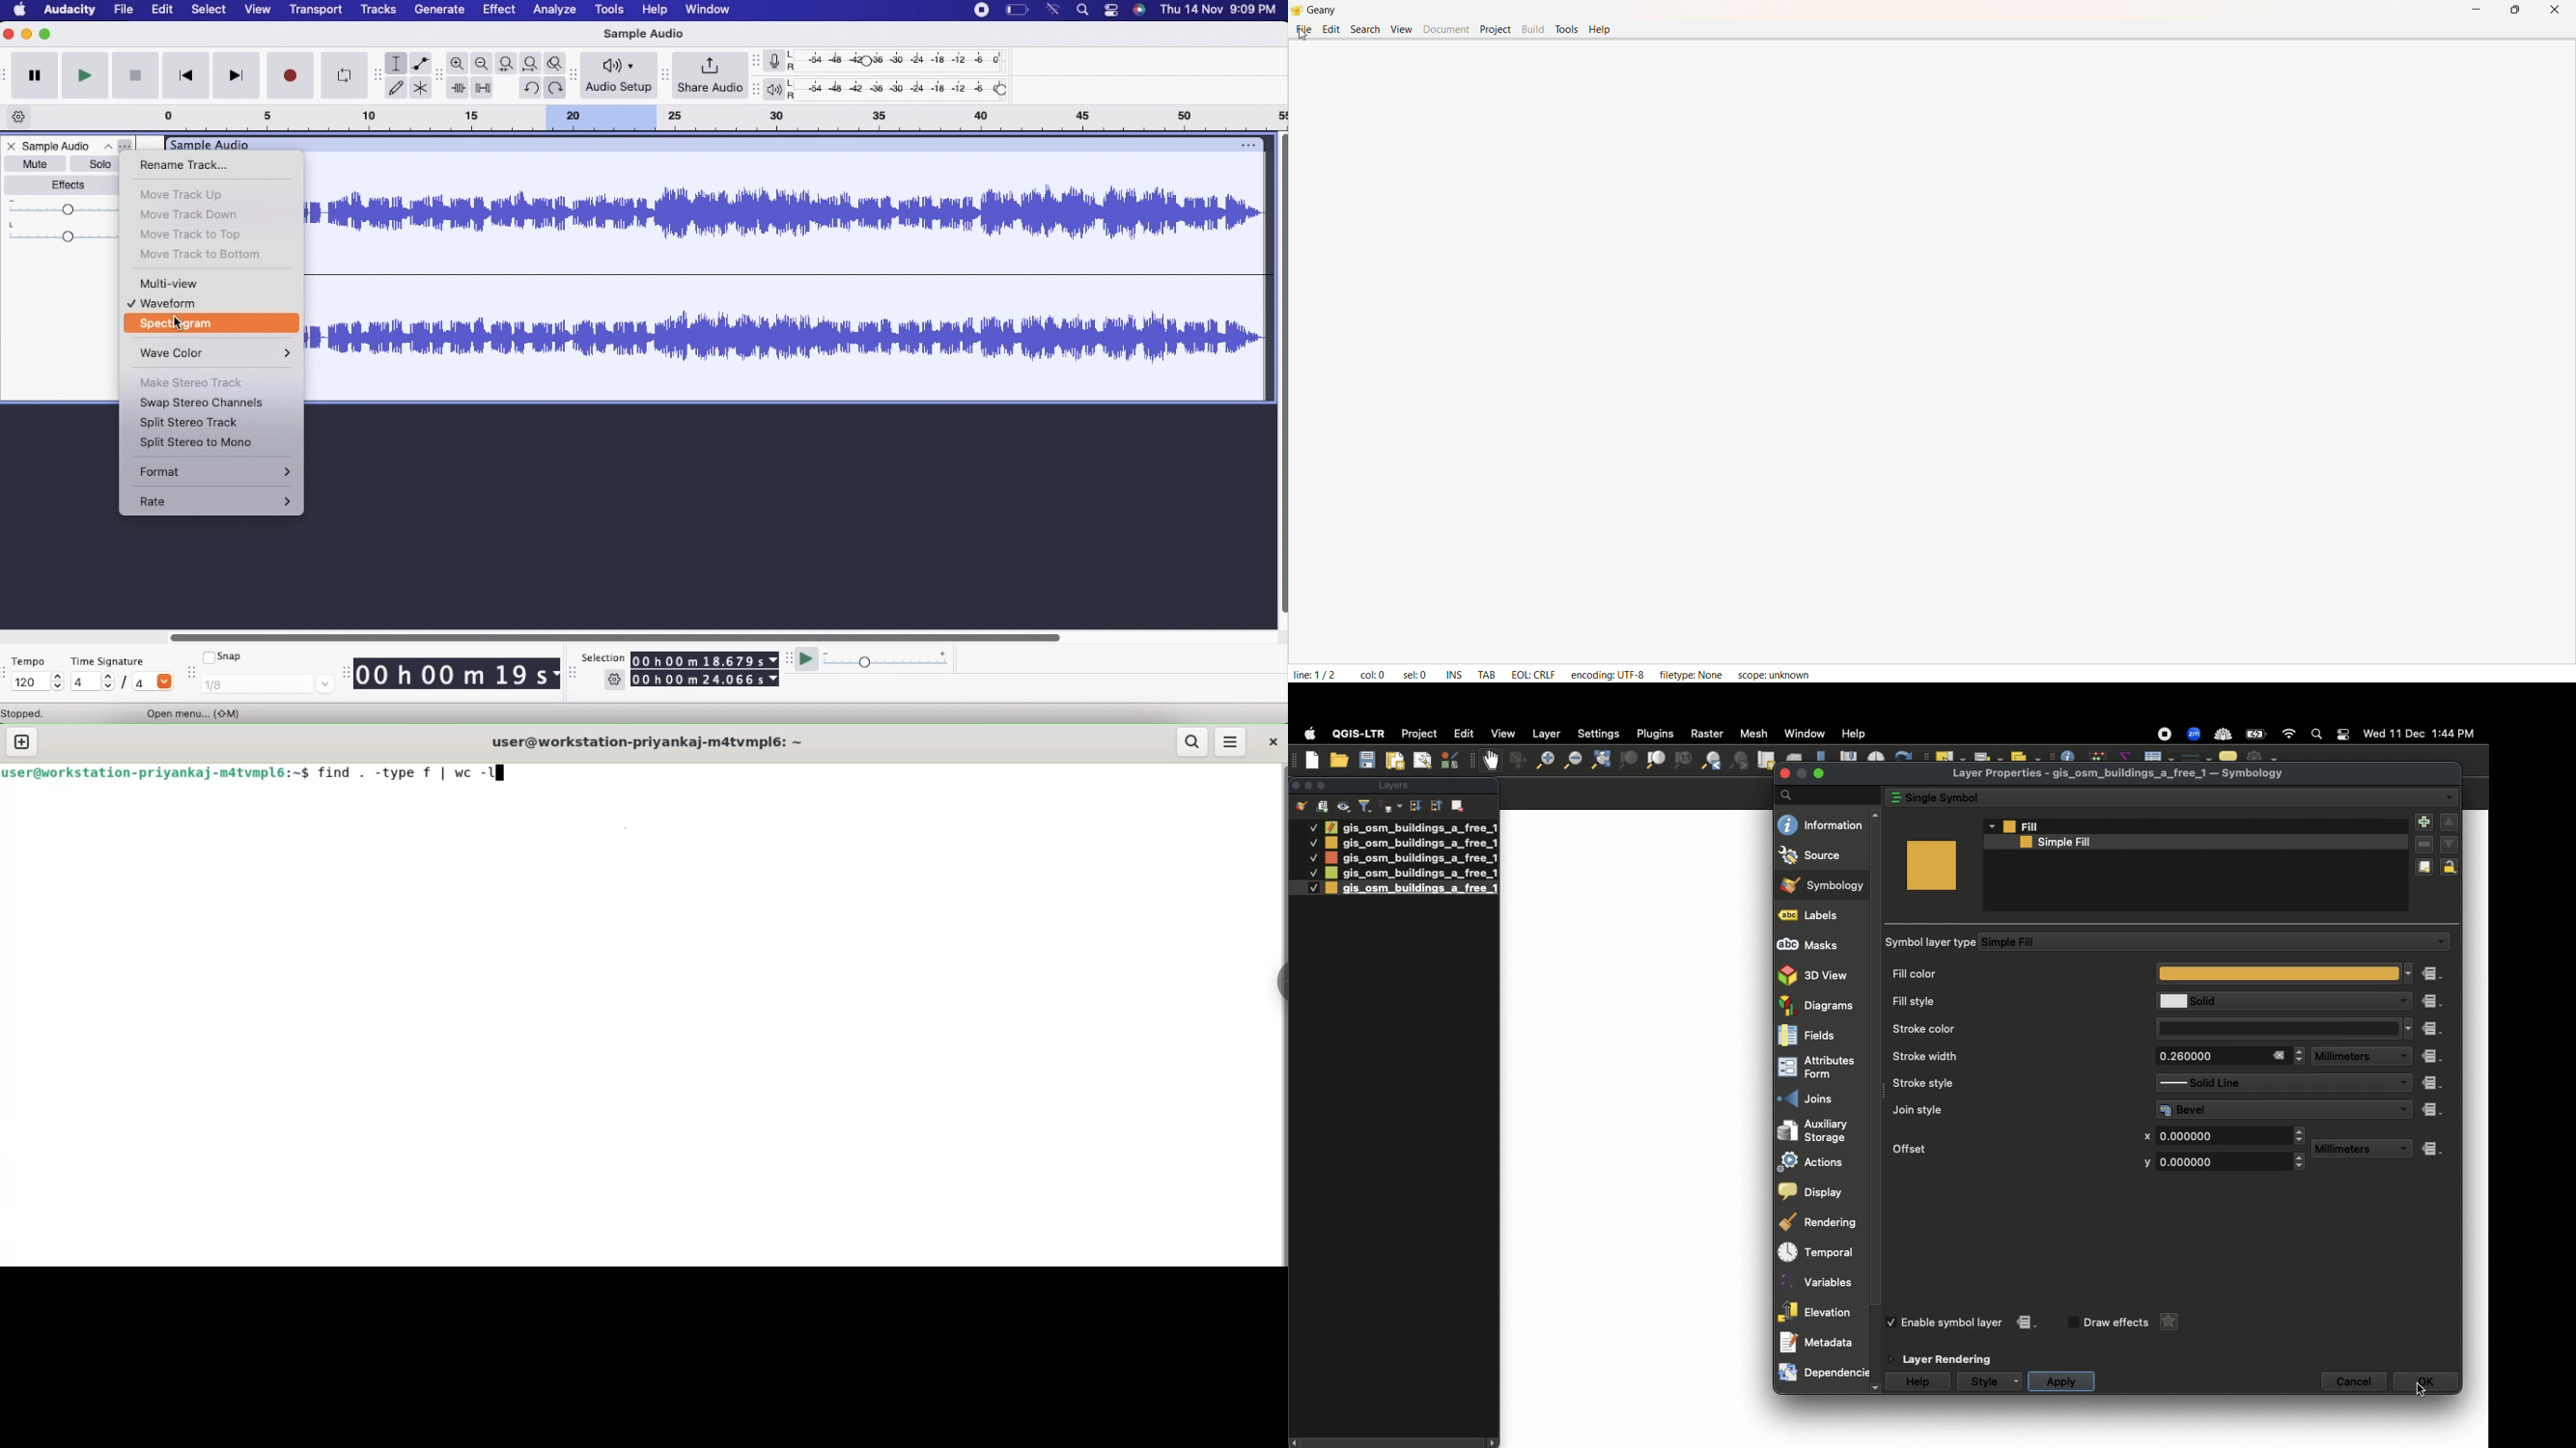 The width and height of the screenshot is (2576, 1456). Describe the element at coordinates (457, 673) in the screenshot. I see `00 h 00 m 19 s` at that location.